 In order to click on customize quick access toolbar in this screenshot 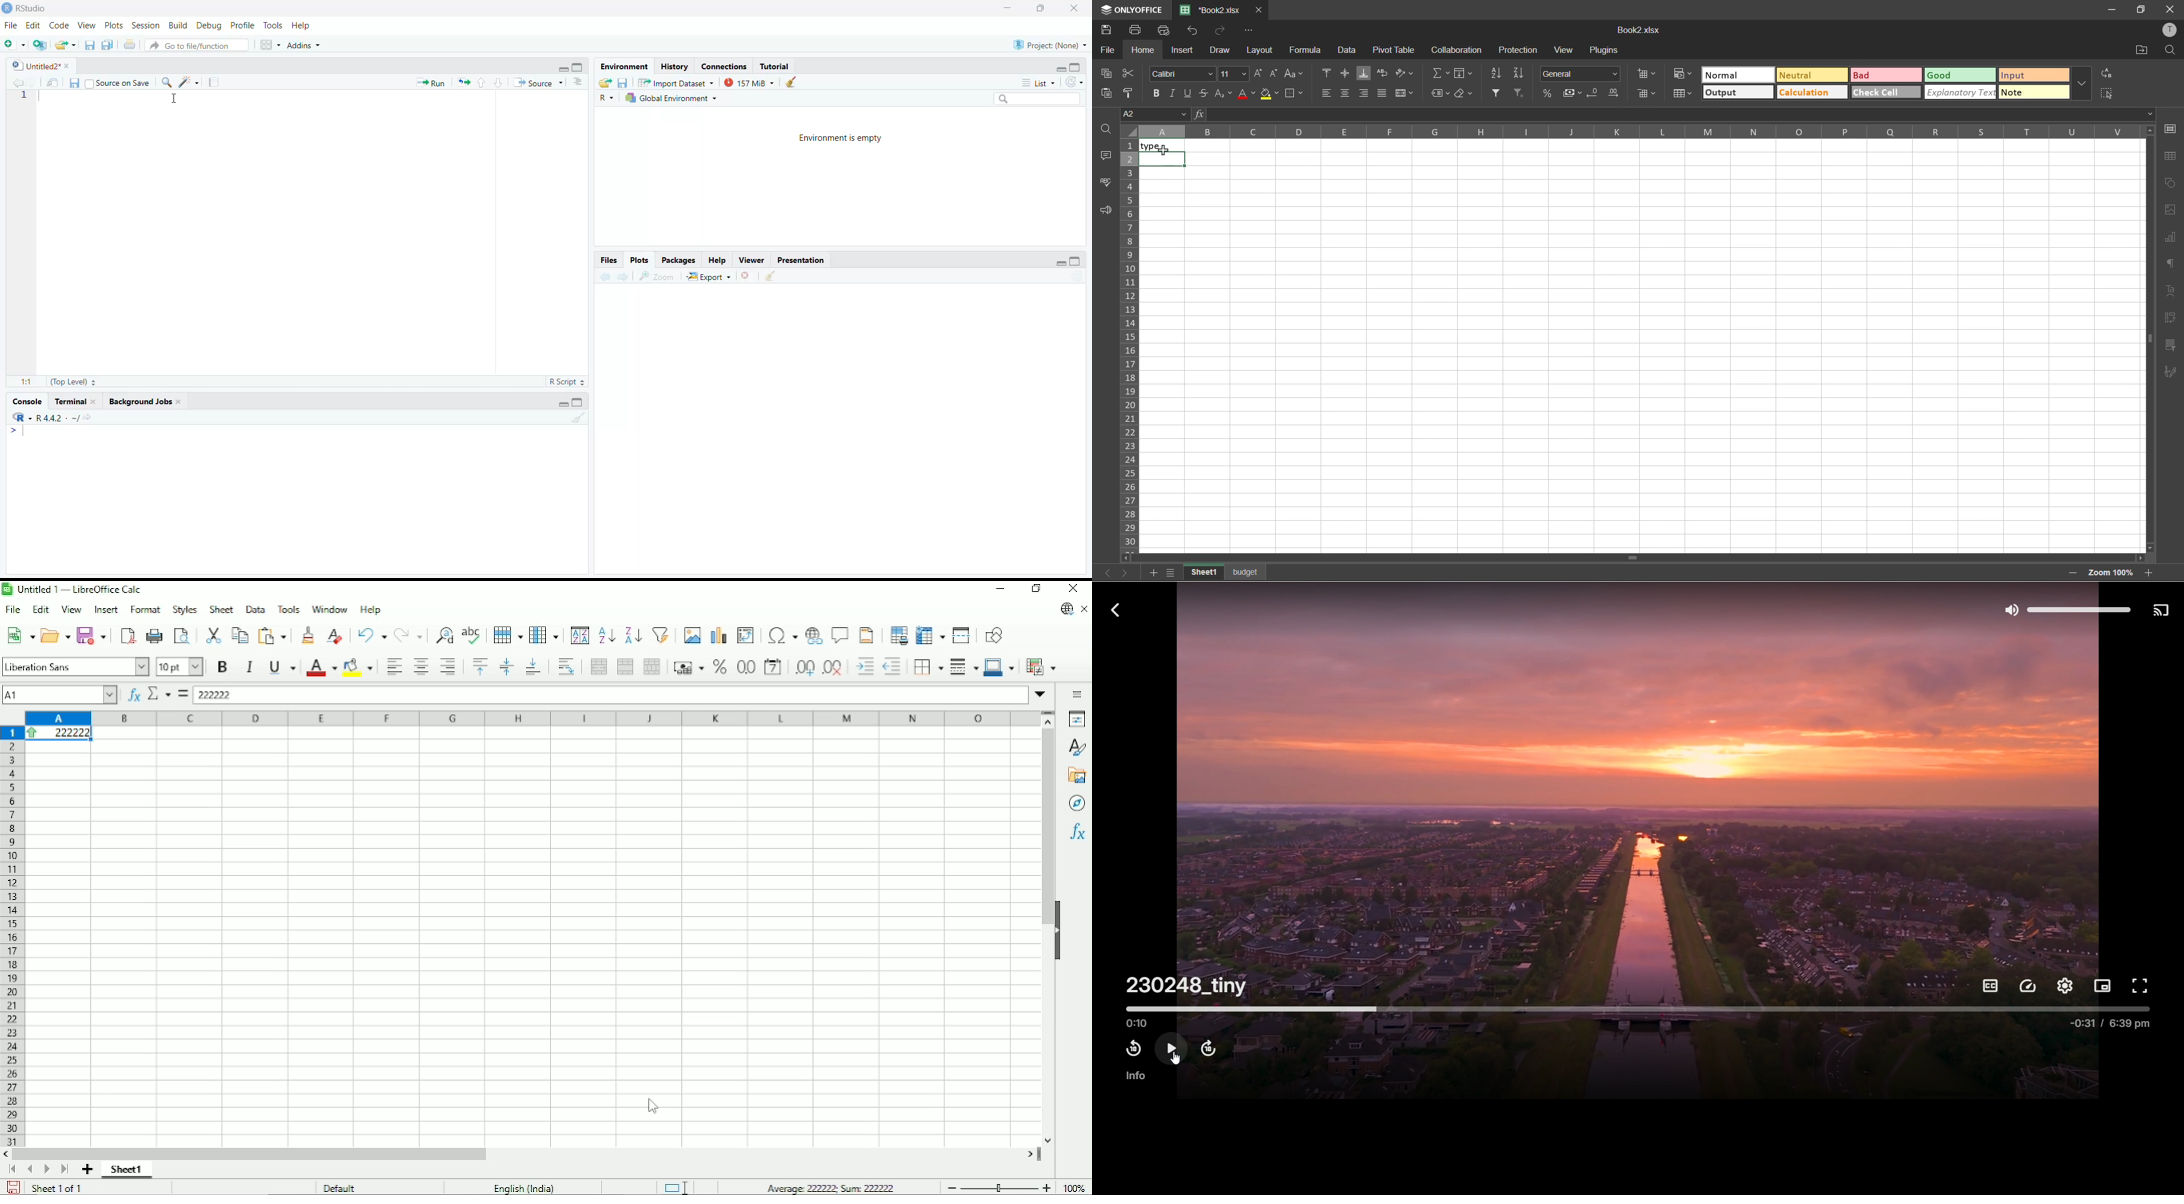, I will do `click(1250, 31)`.